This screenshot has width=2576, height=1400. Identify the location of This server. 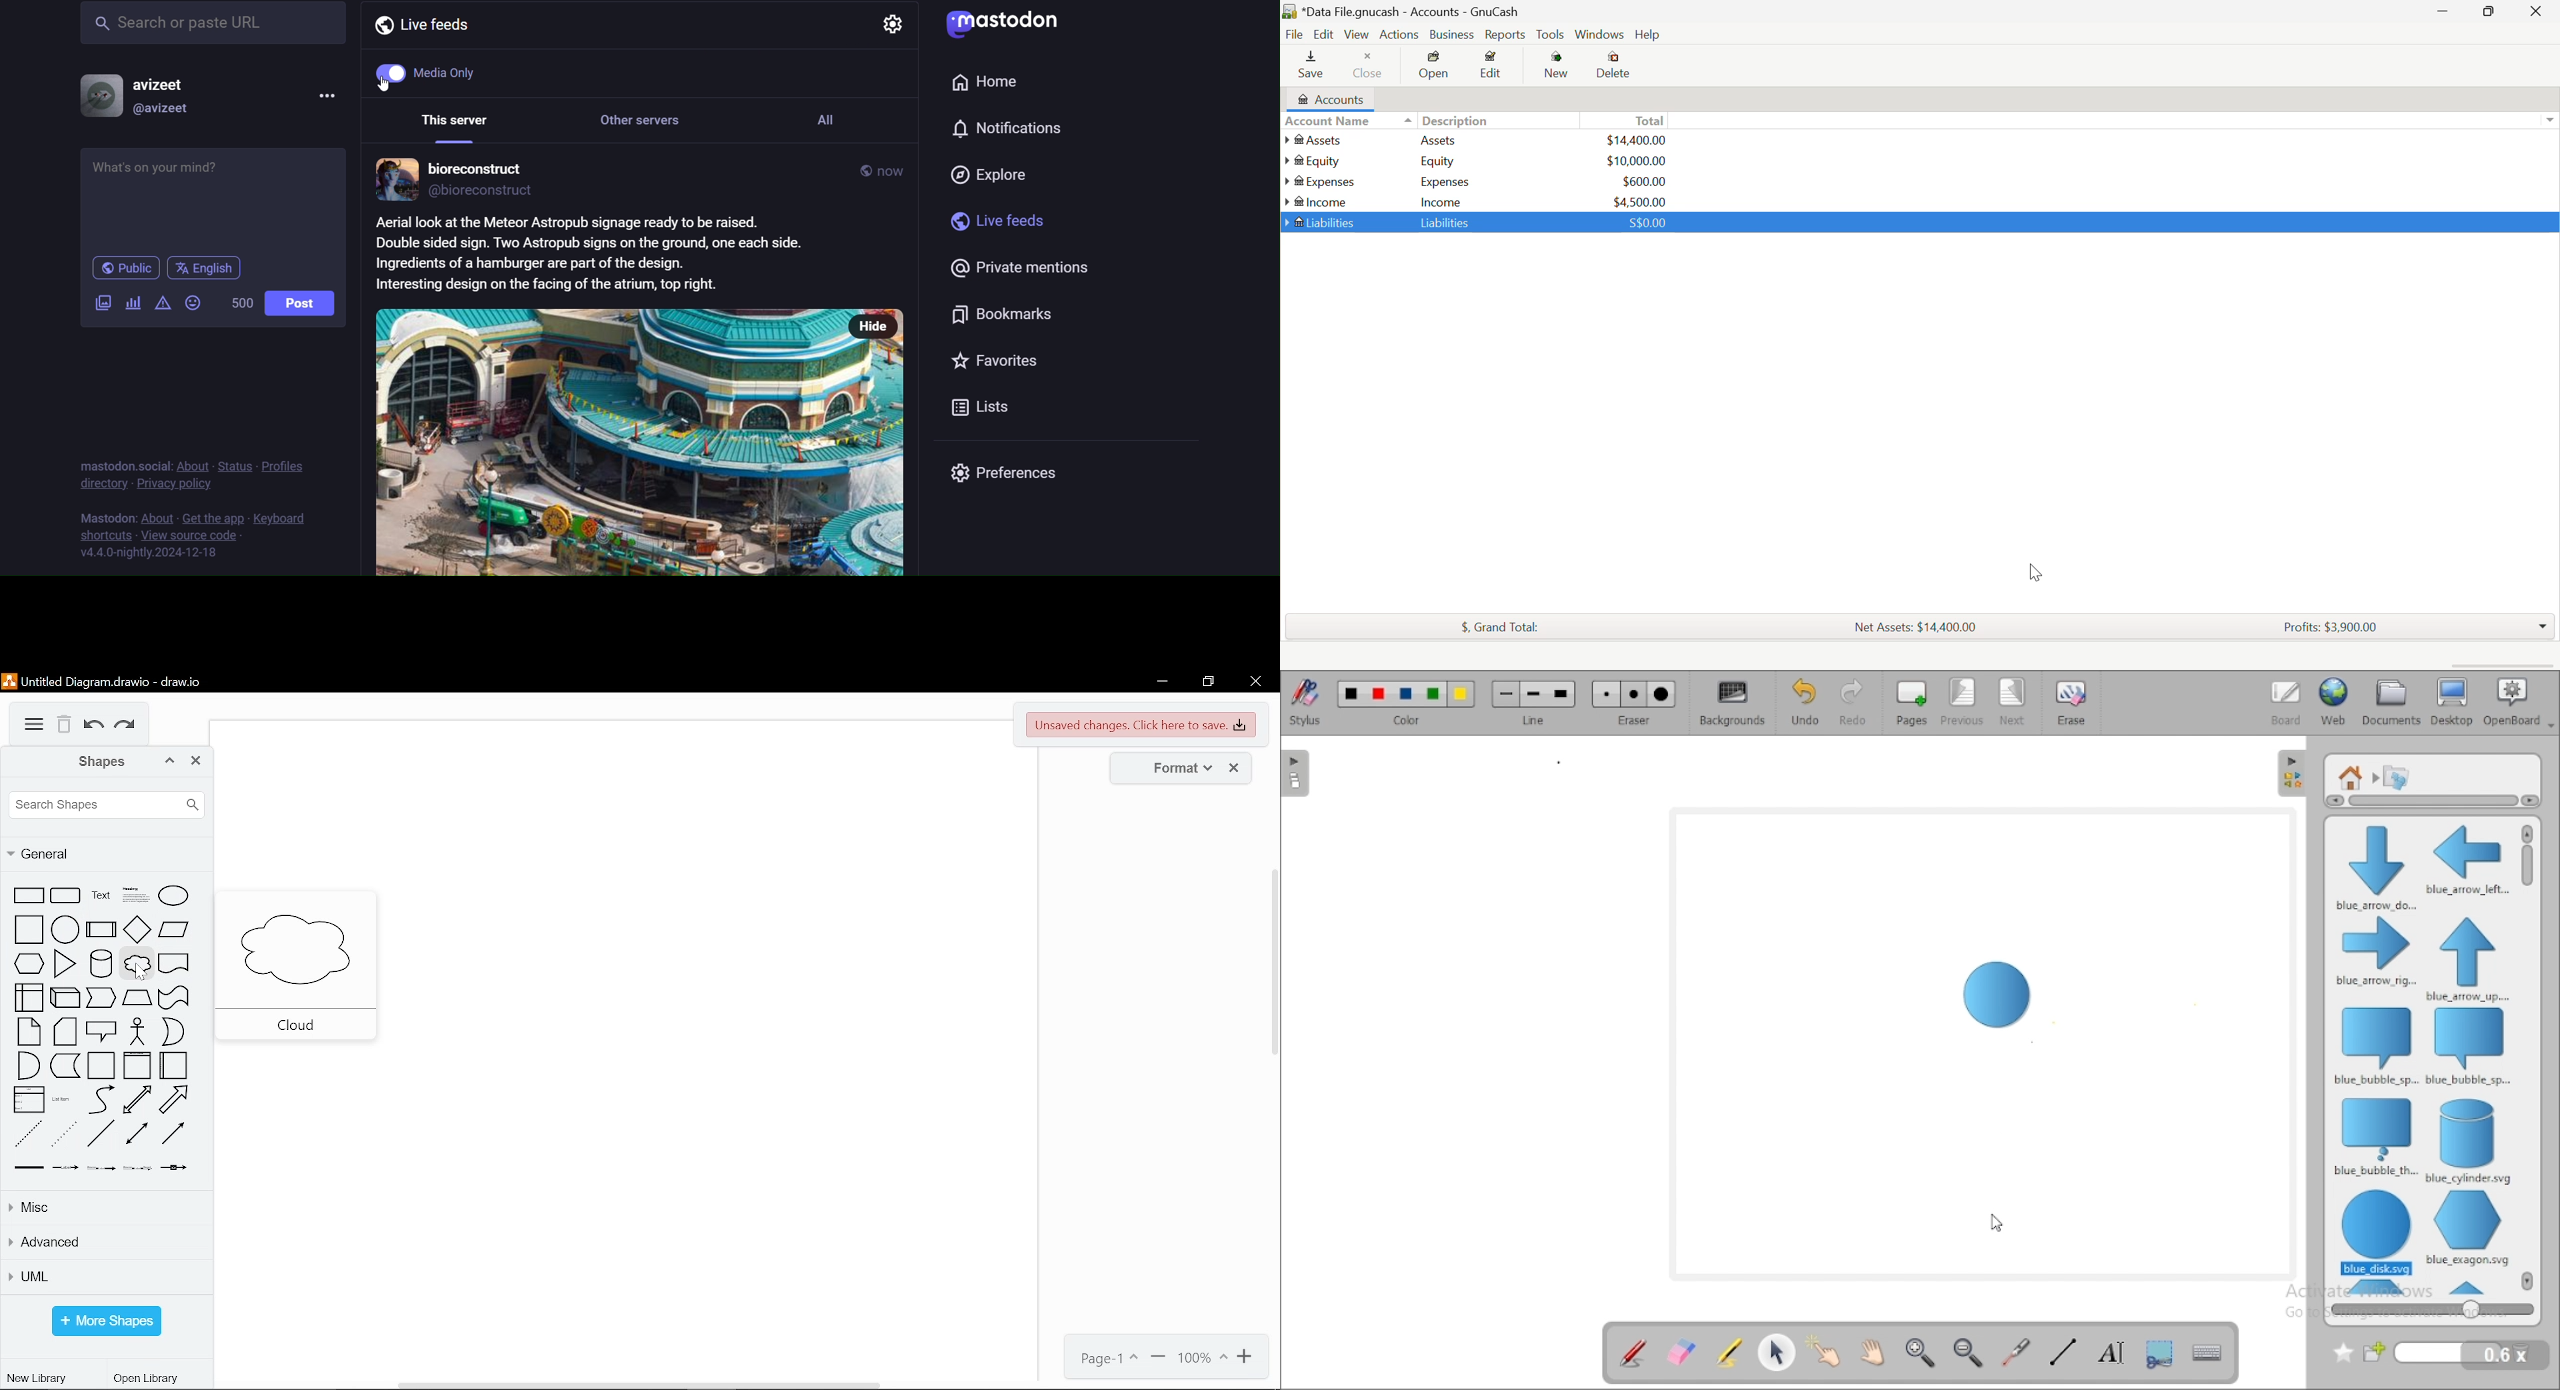
(458, 118).